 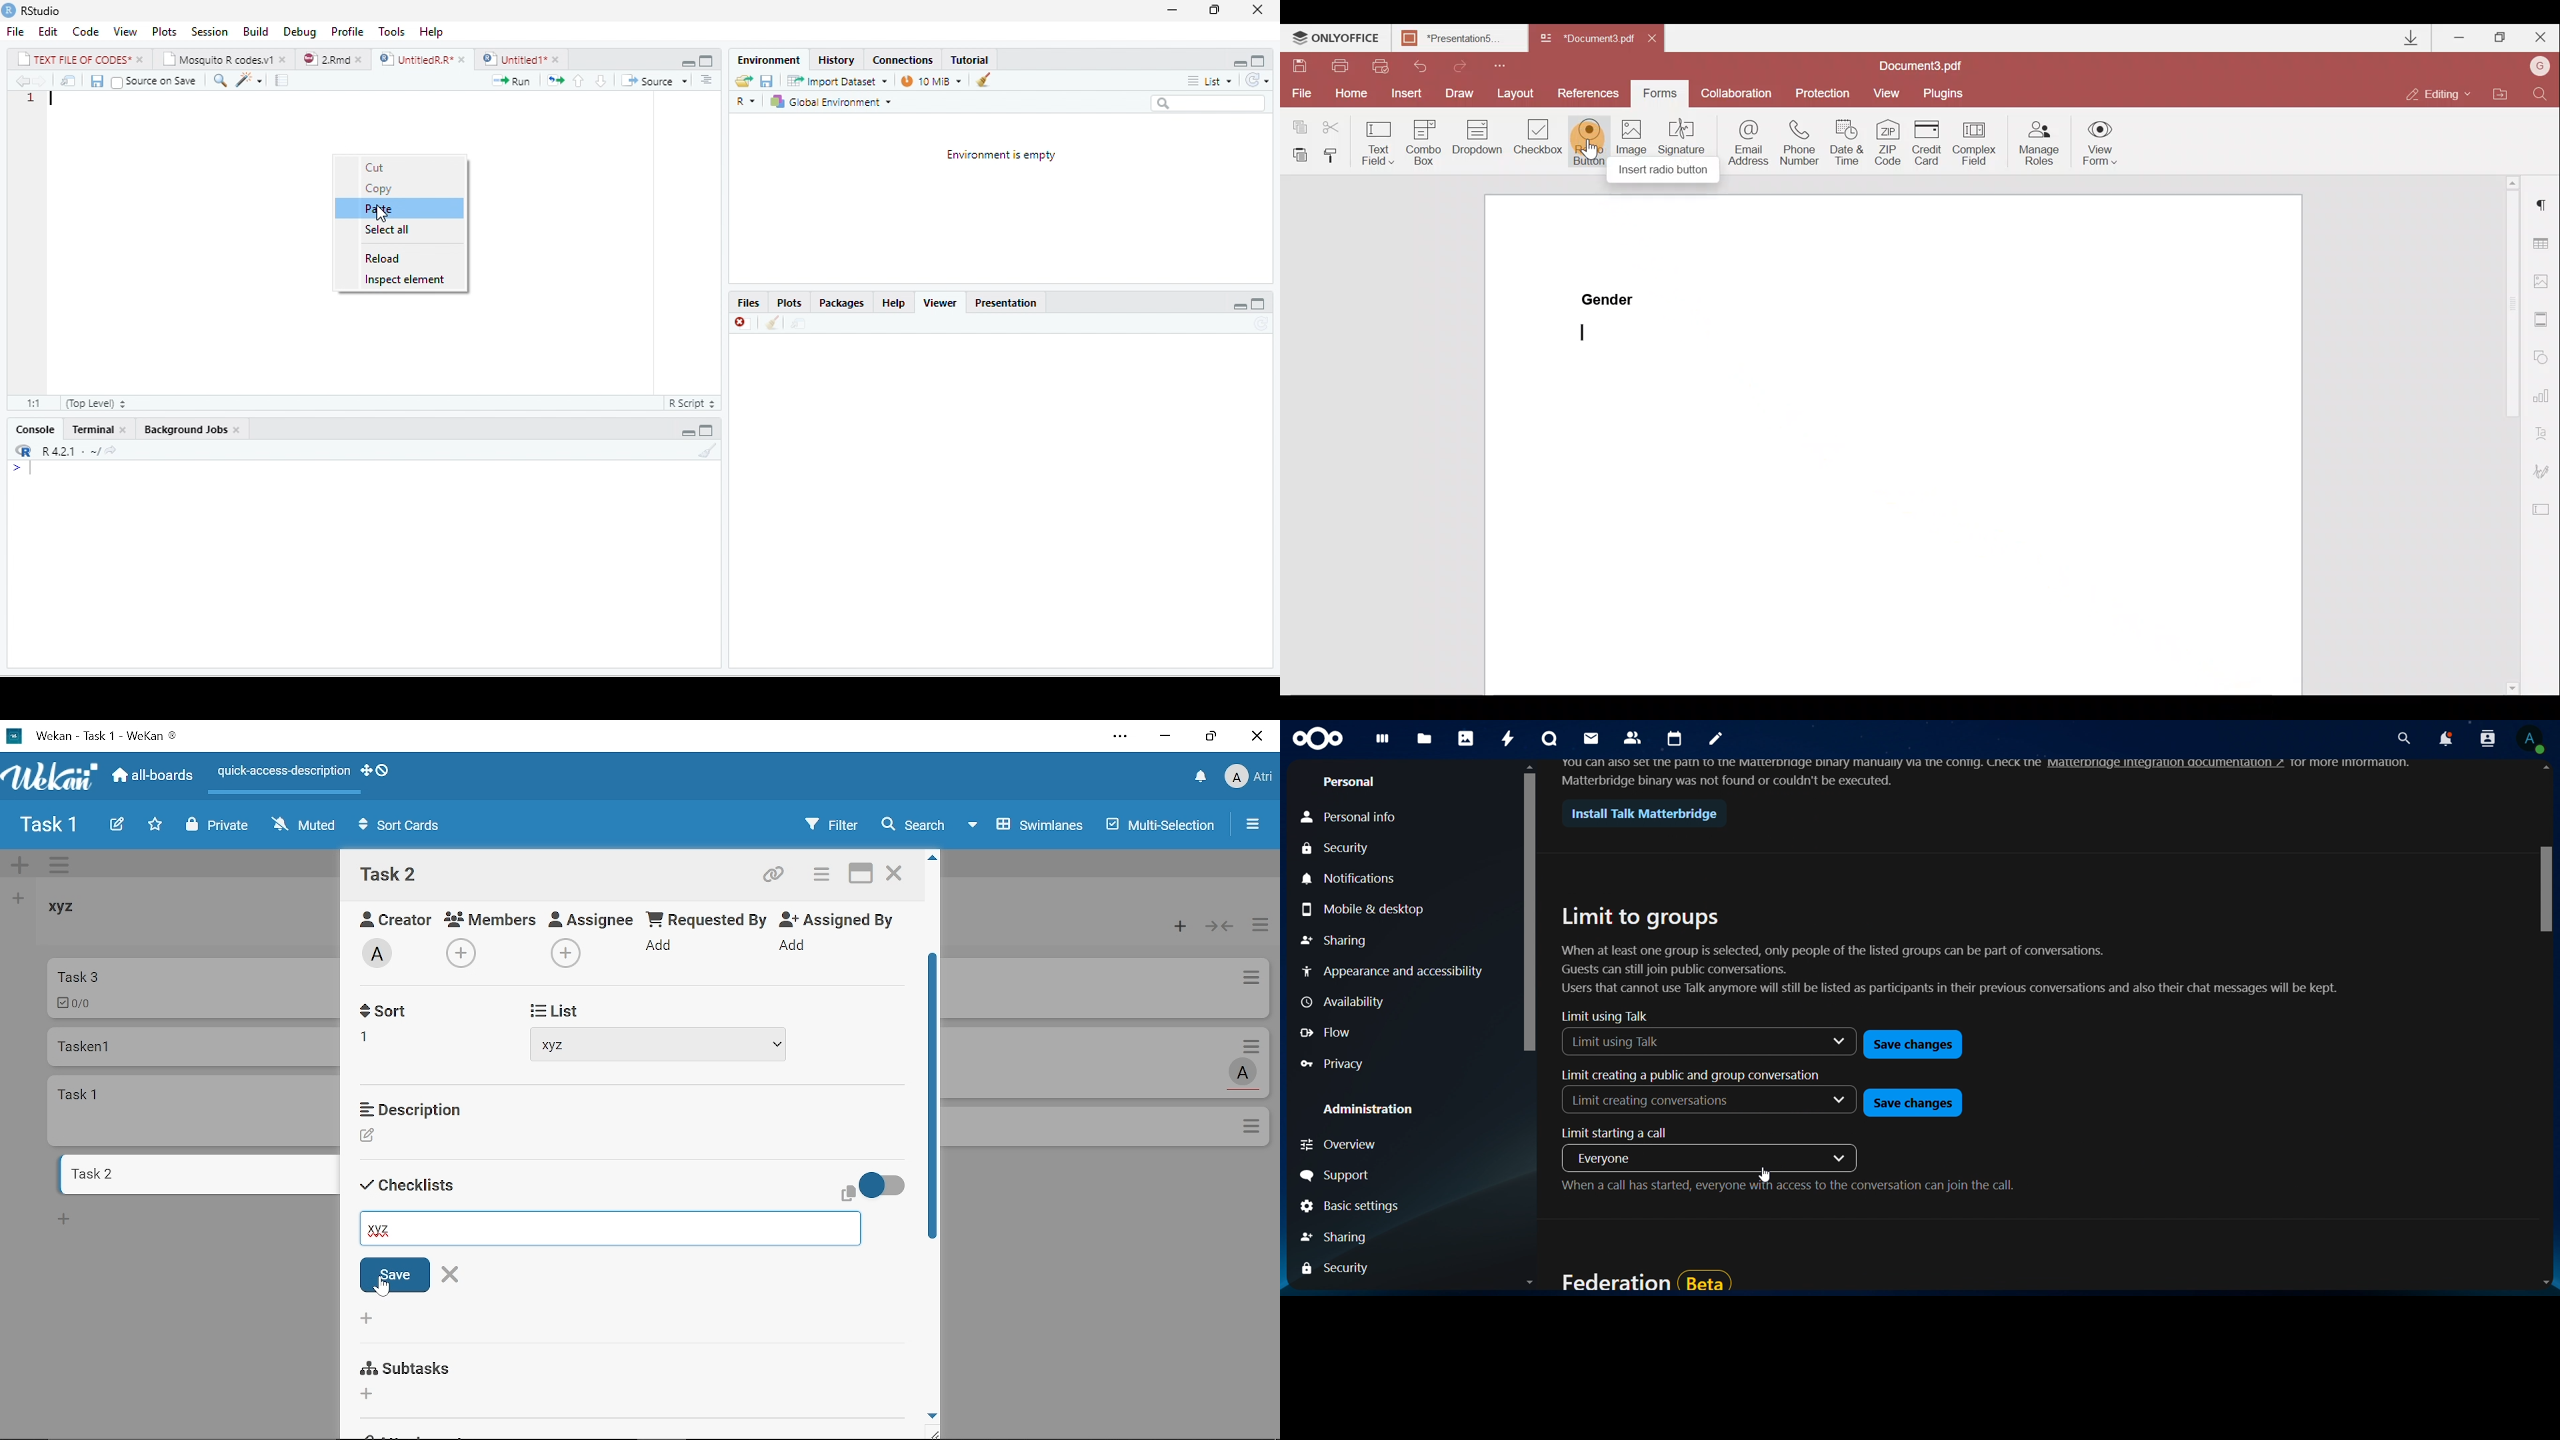 What do you see at coordinates (378, 190) in the screenshot?
I see `copy` at bounding box center [378, 190].